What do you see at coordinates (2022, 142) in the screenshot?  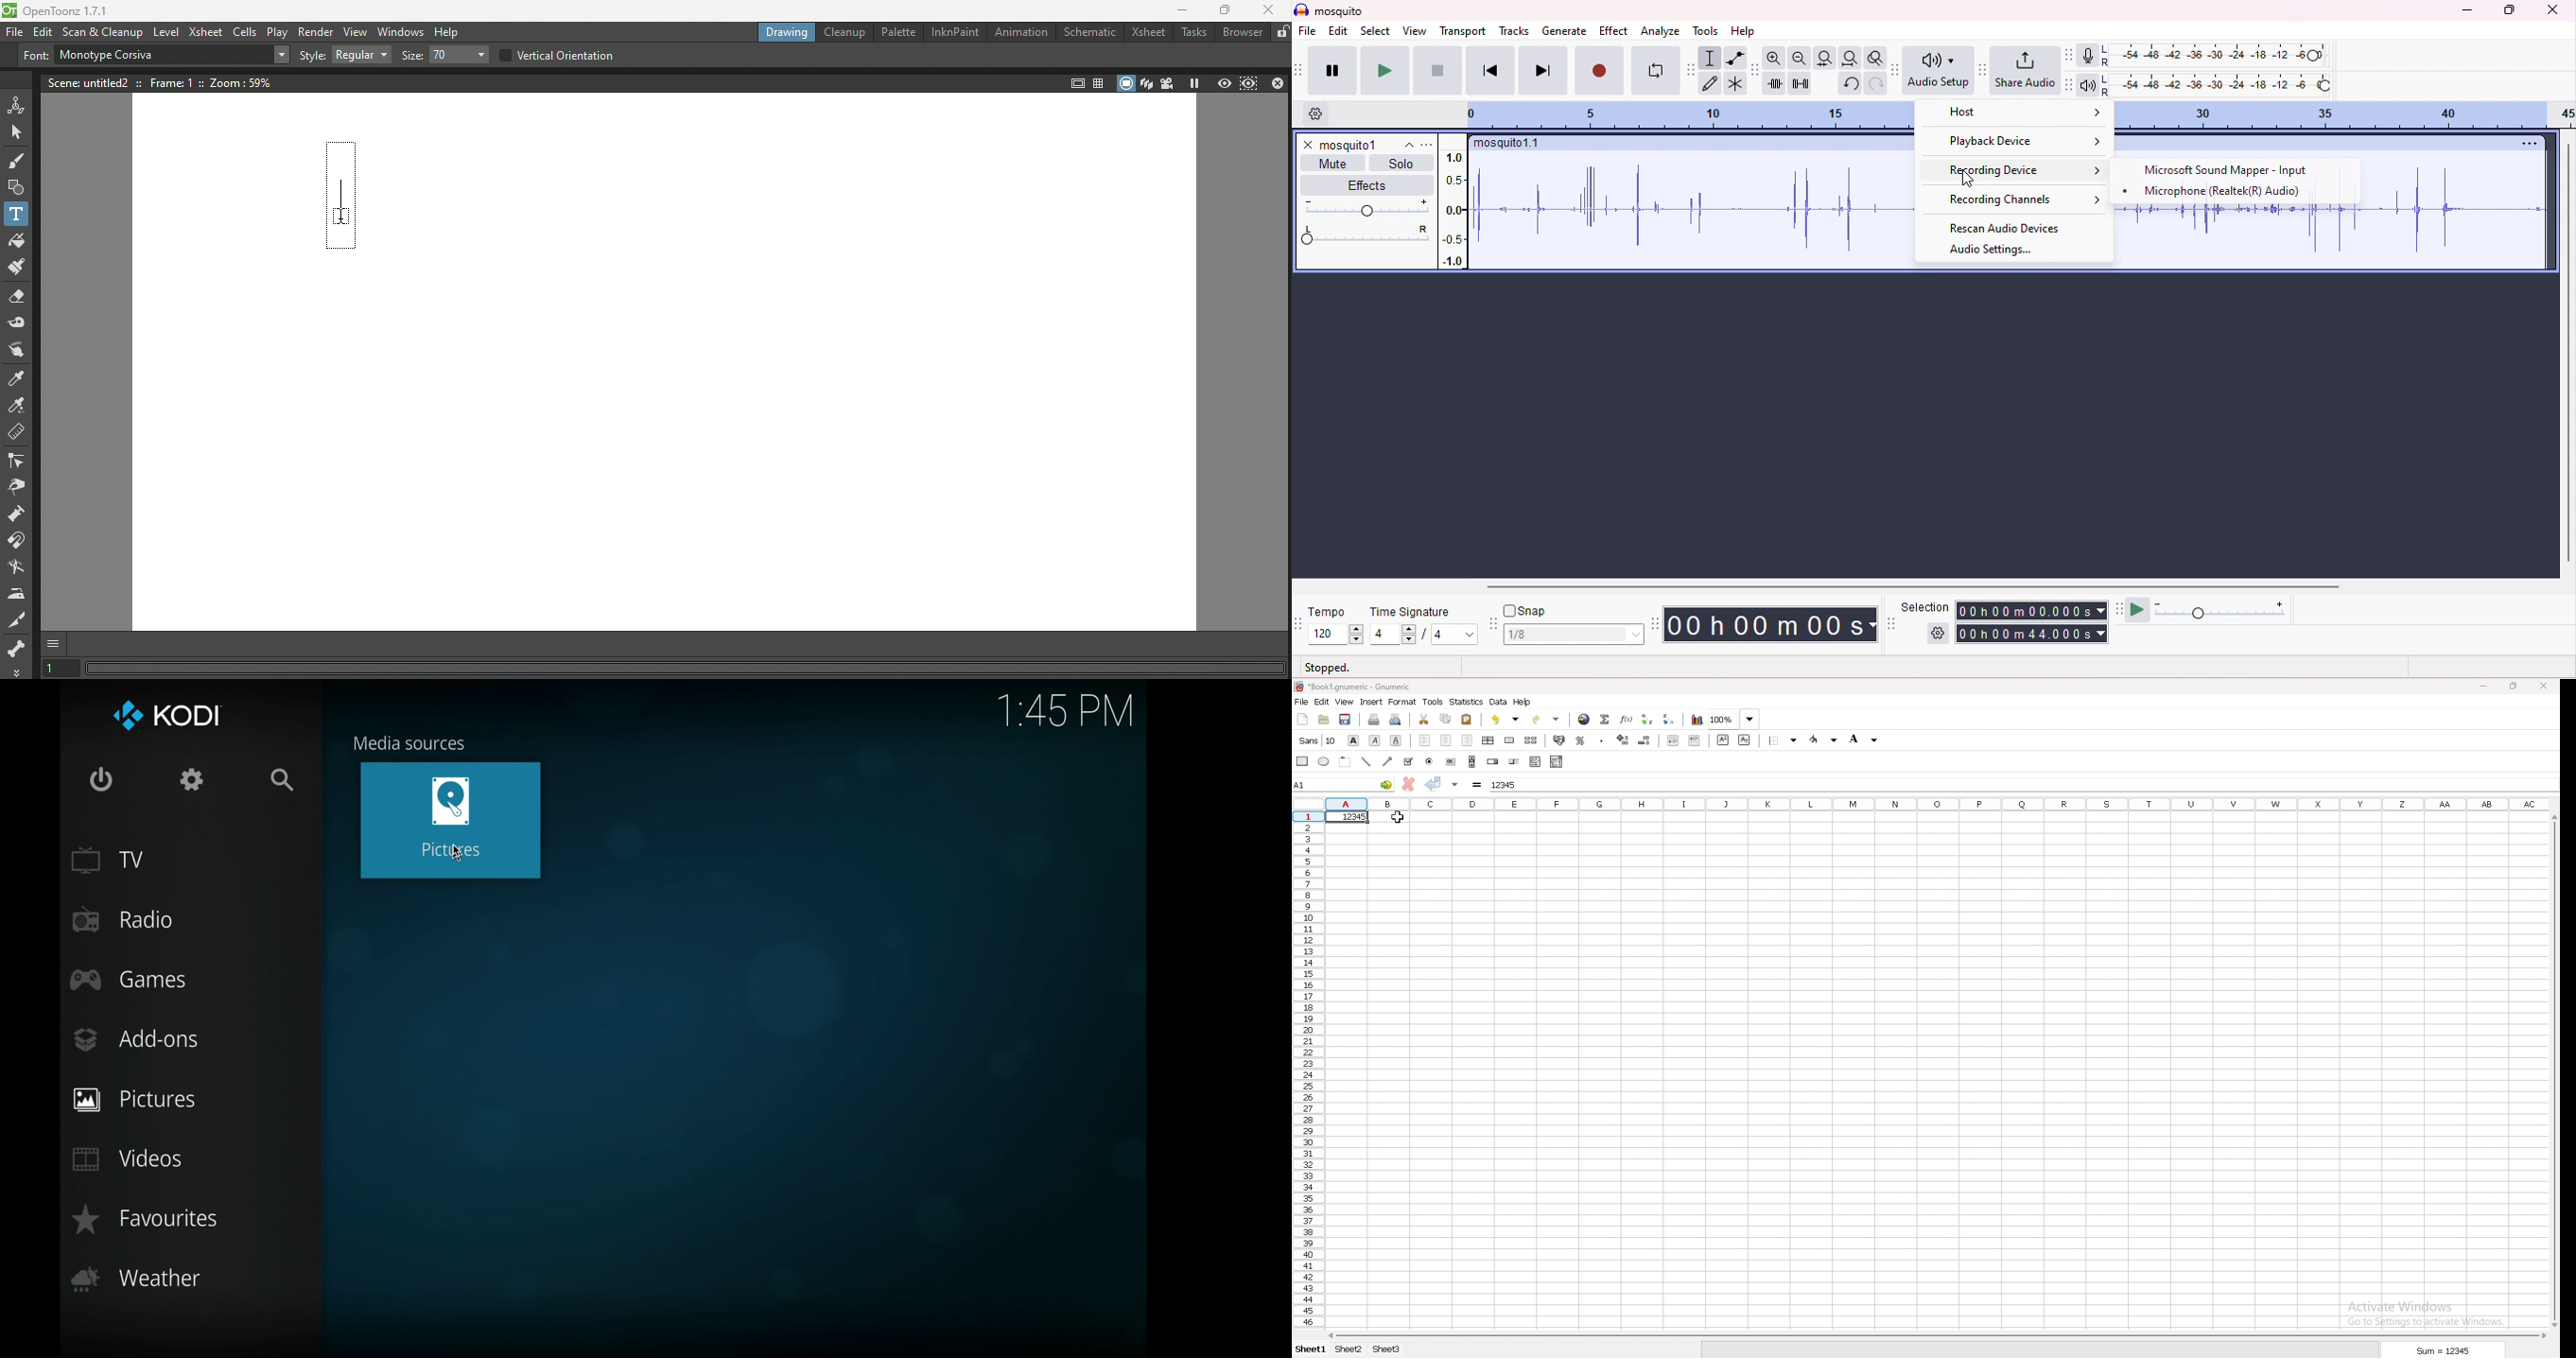 I see `playback device` at bounding box center [2022, 142].